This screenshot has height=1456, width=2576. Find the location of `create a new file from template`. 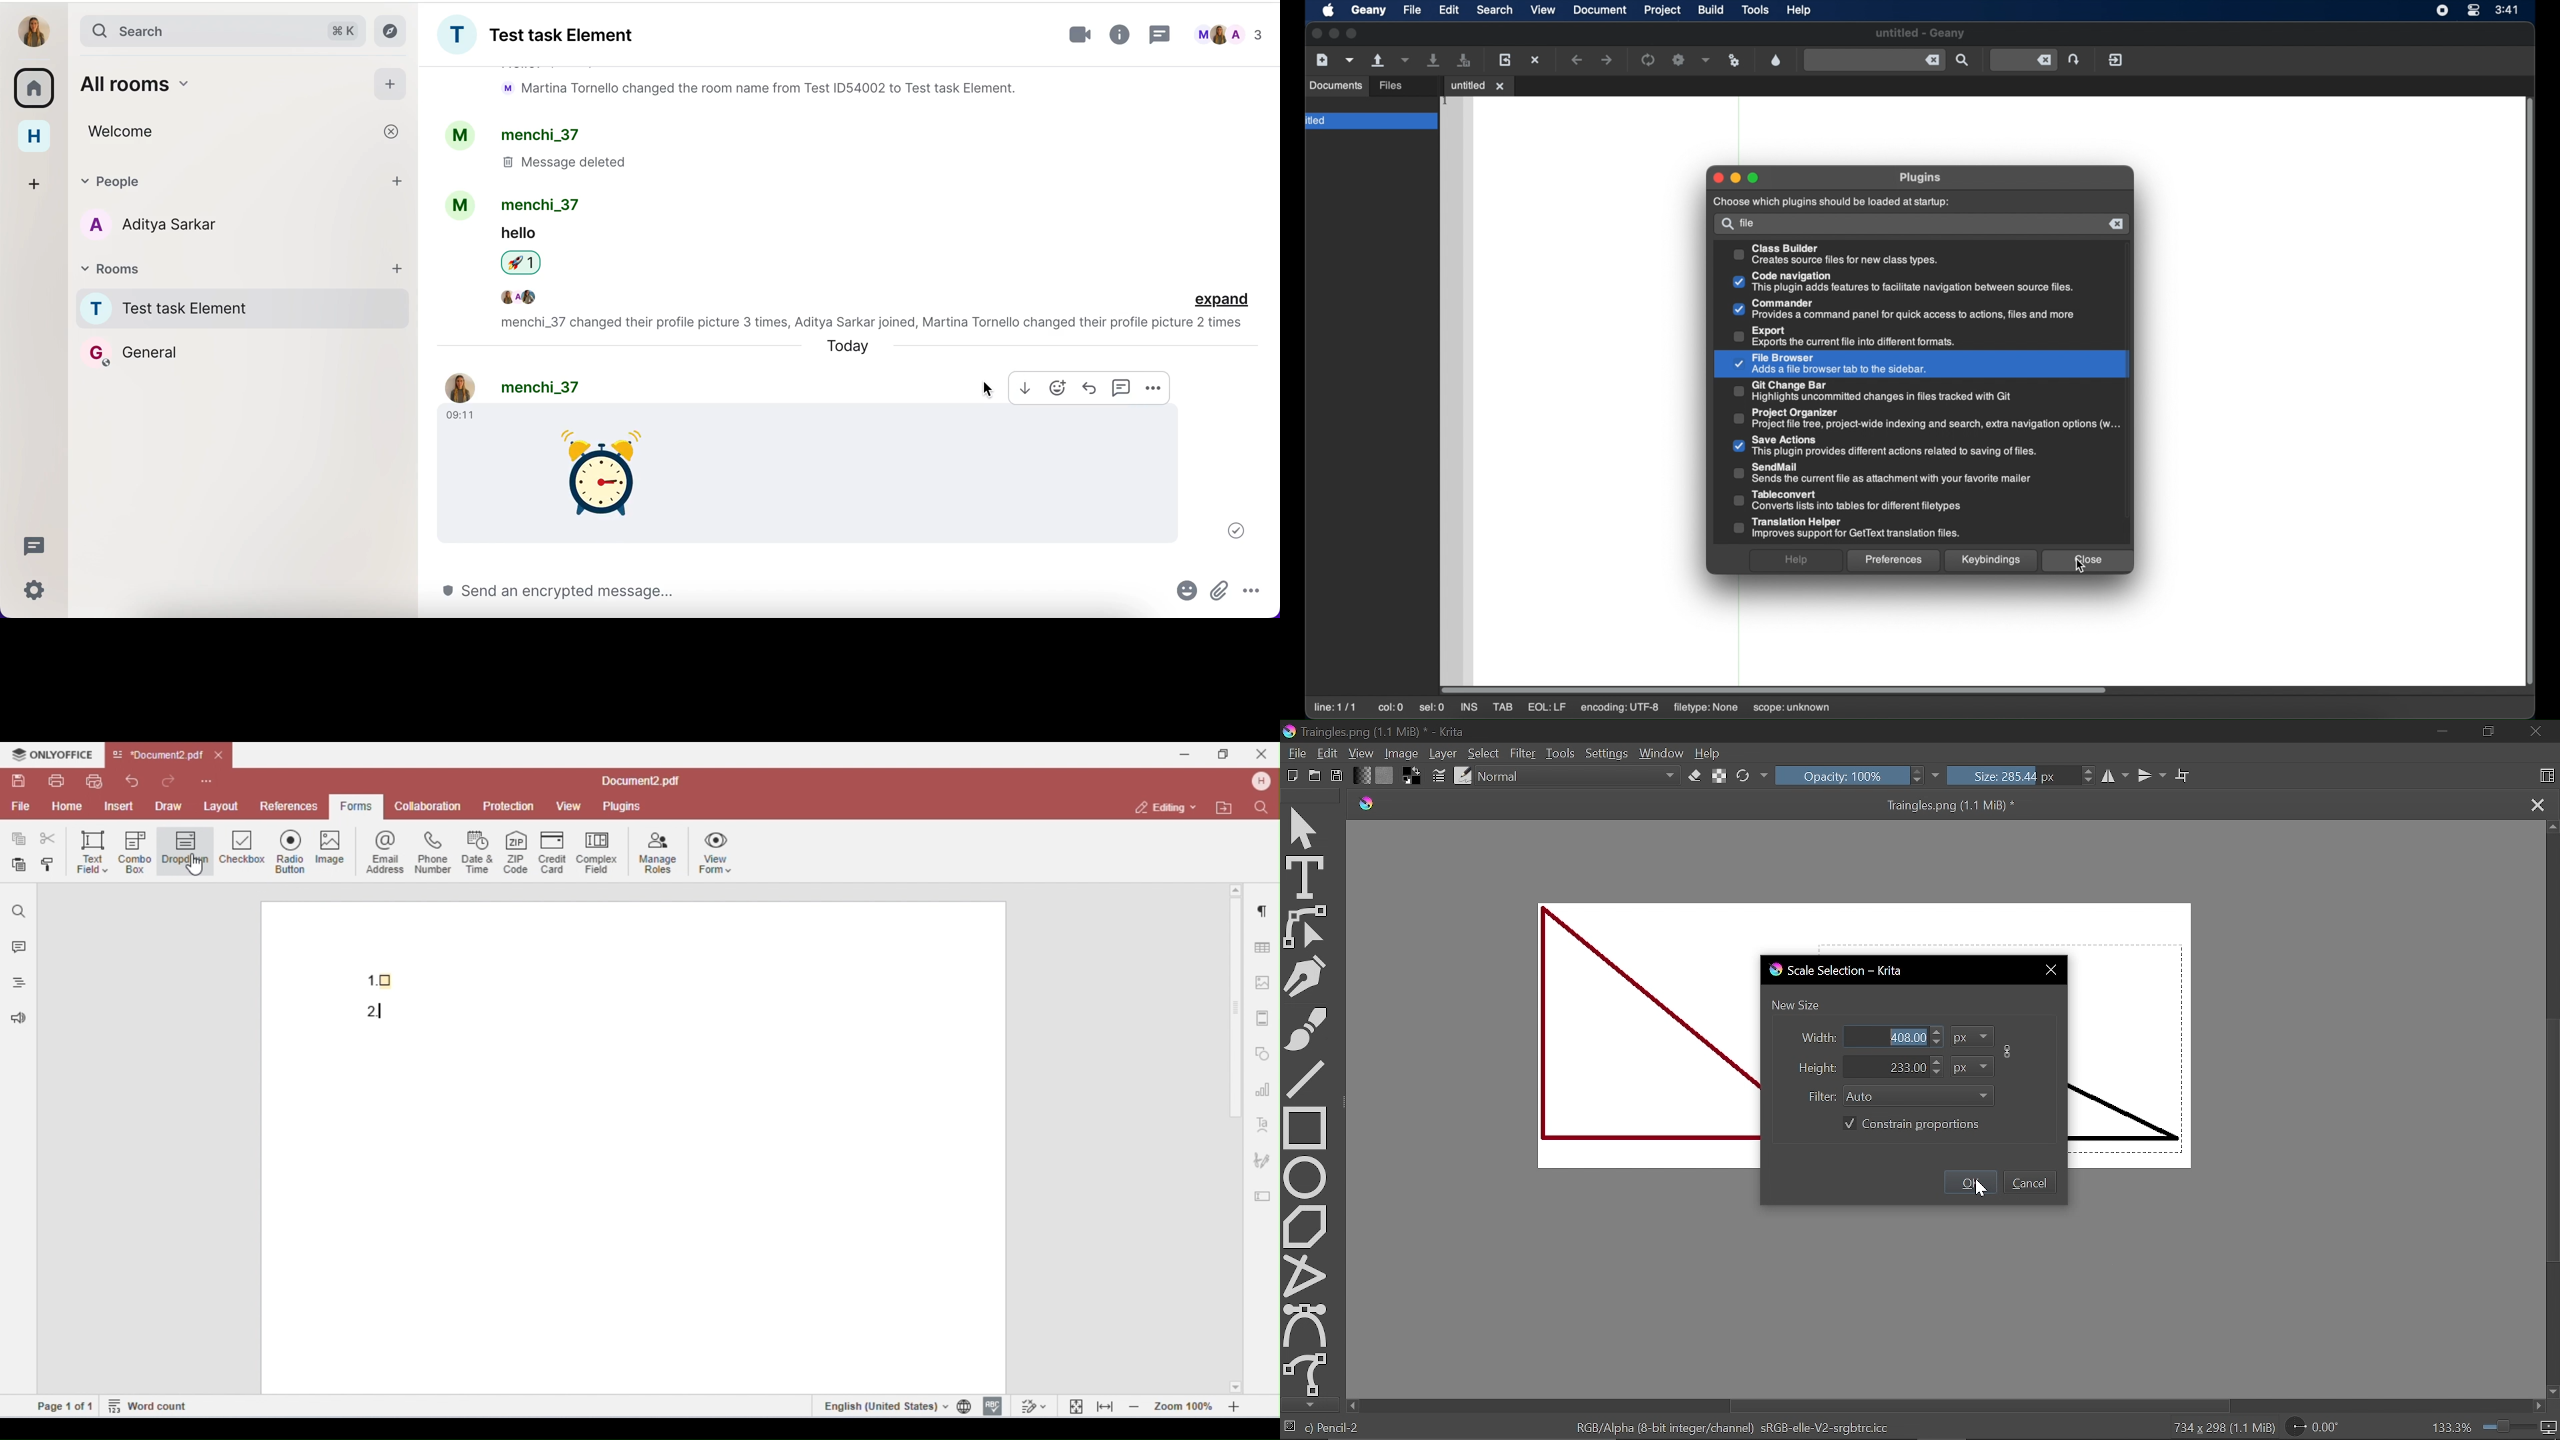

create a new file from template is located at coordinates (1350, 61).